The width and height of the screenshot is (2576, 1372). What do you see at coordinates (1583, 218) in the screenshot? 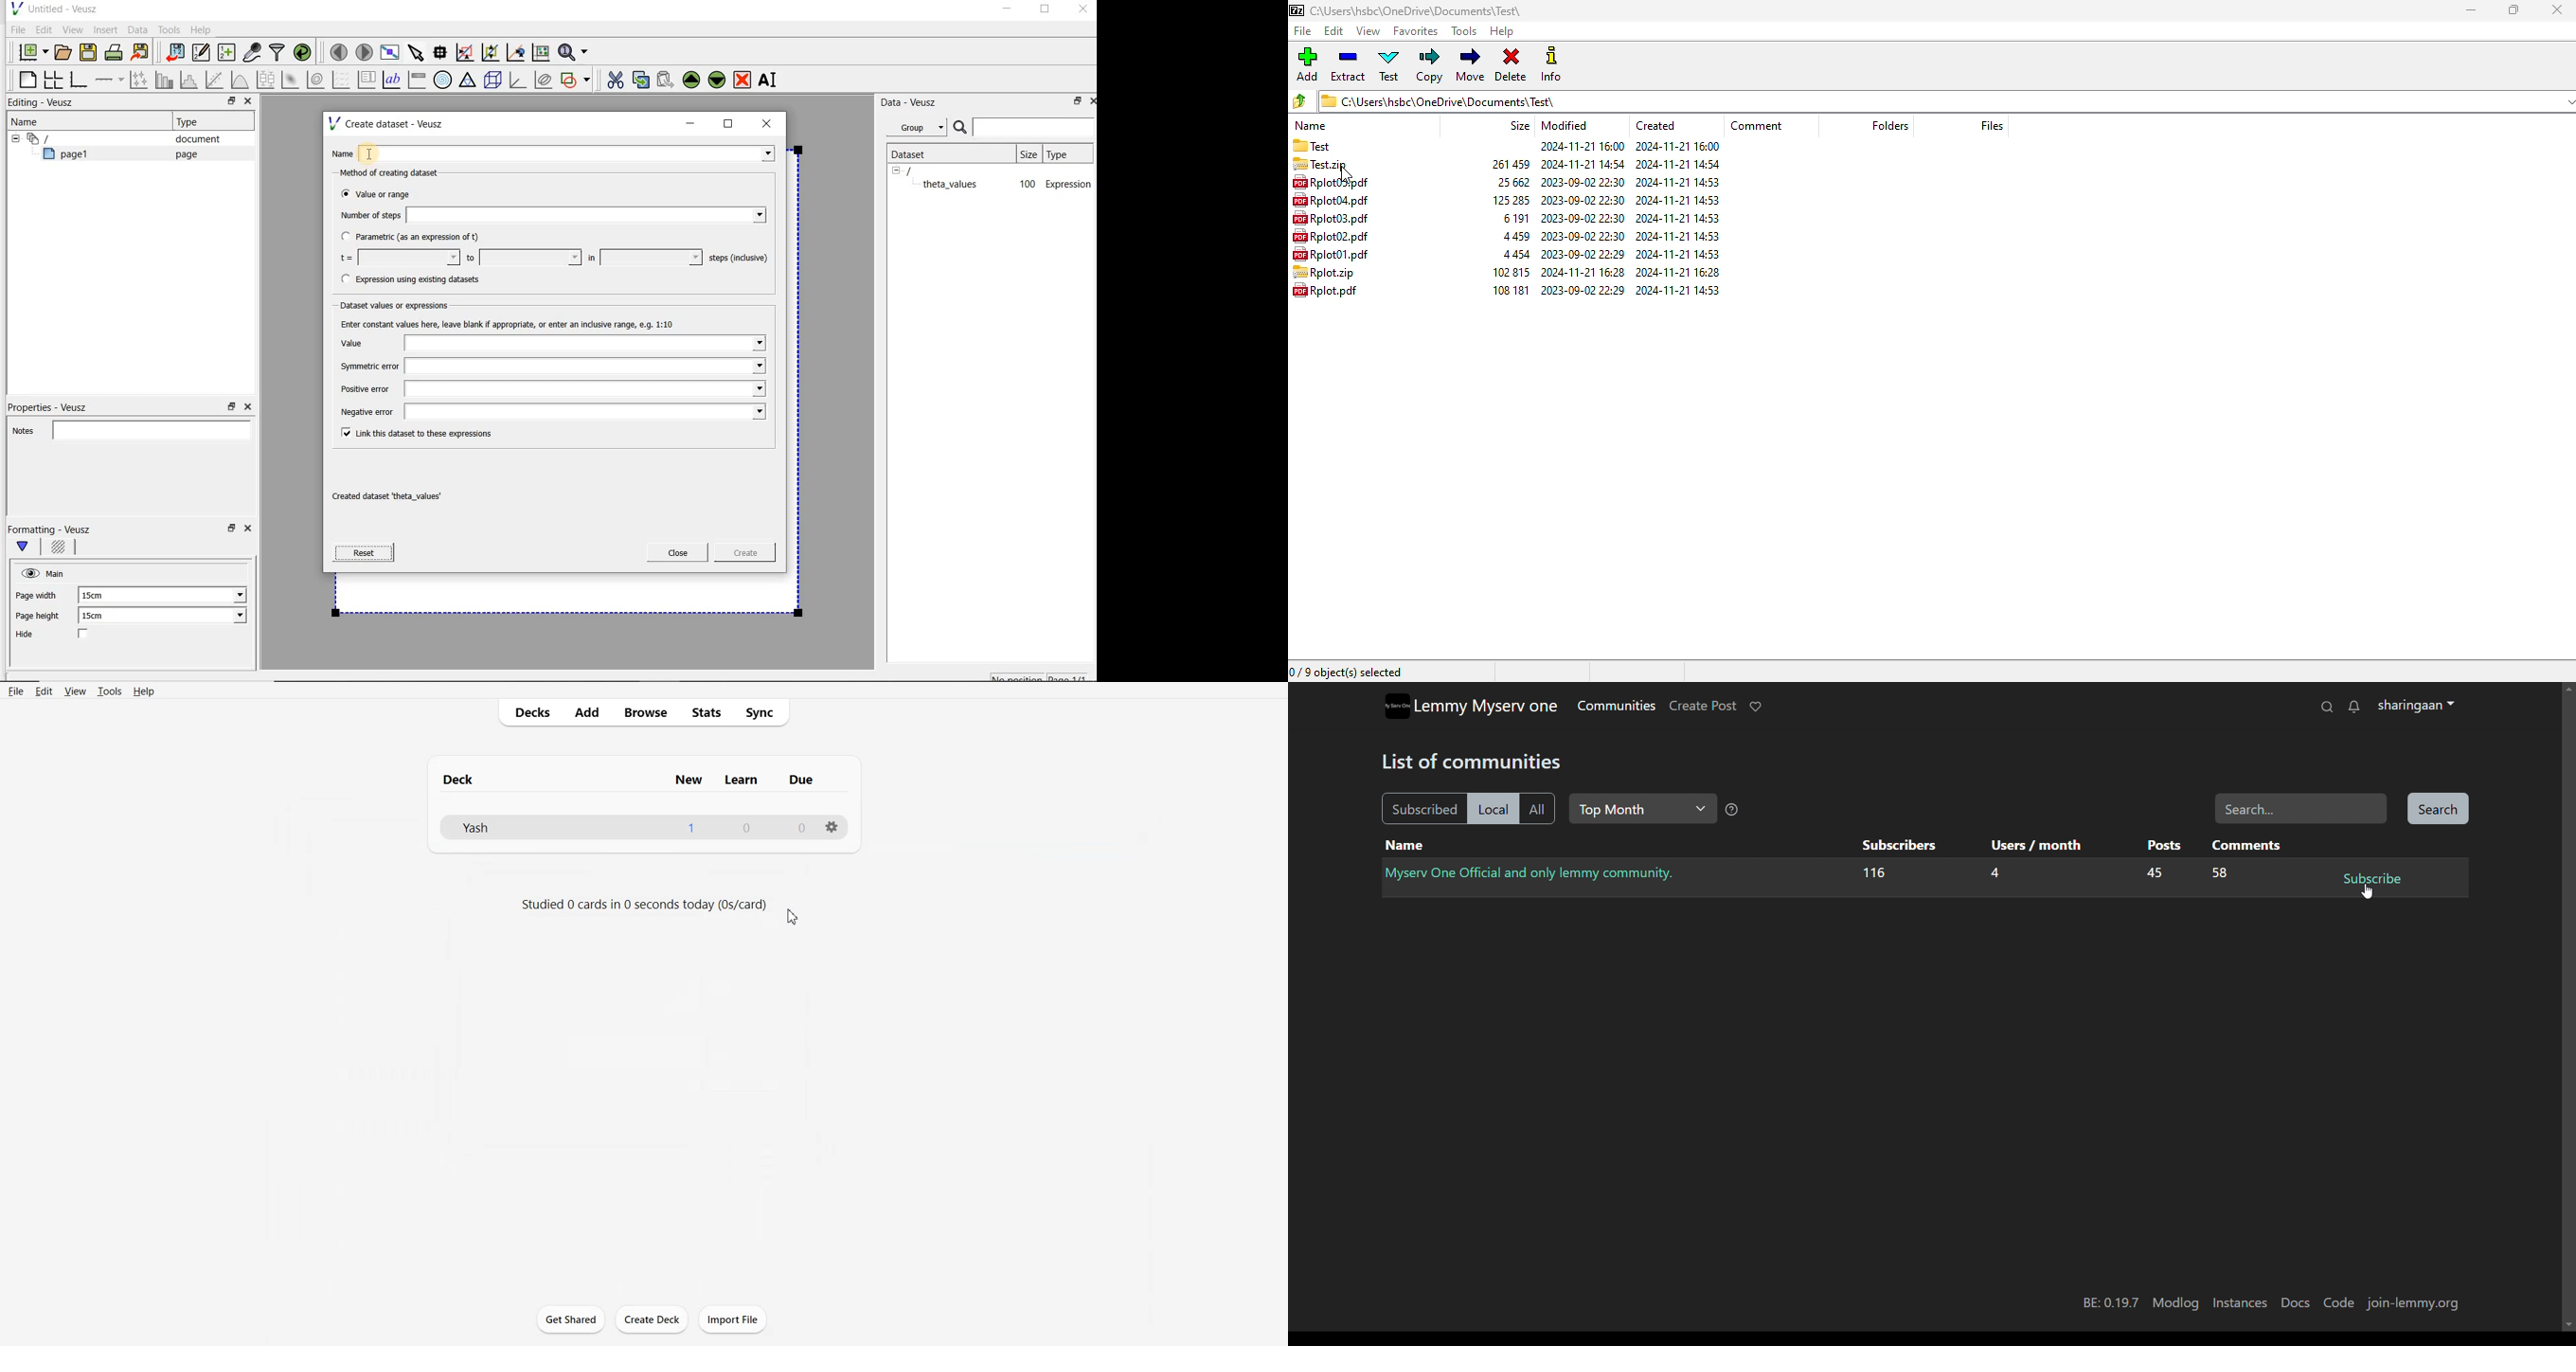
I see `modified date & time` at bounding box center [1583, 218].